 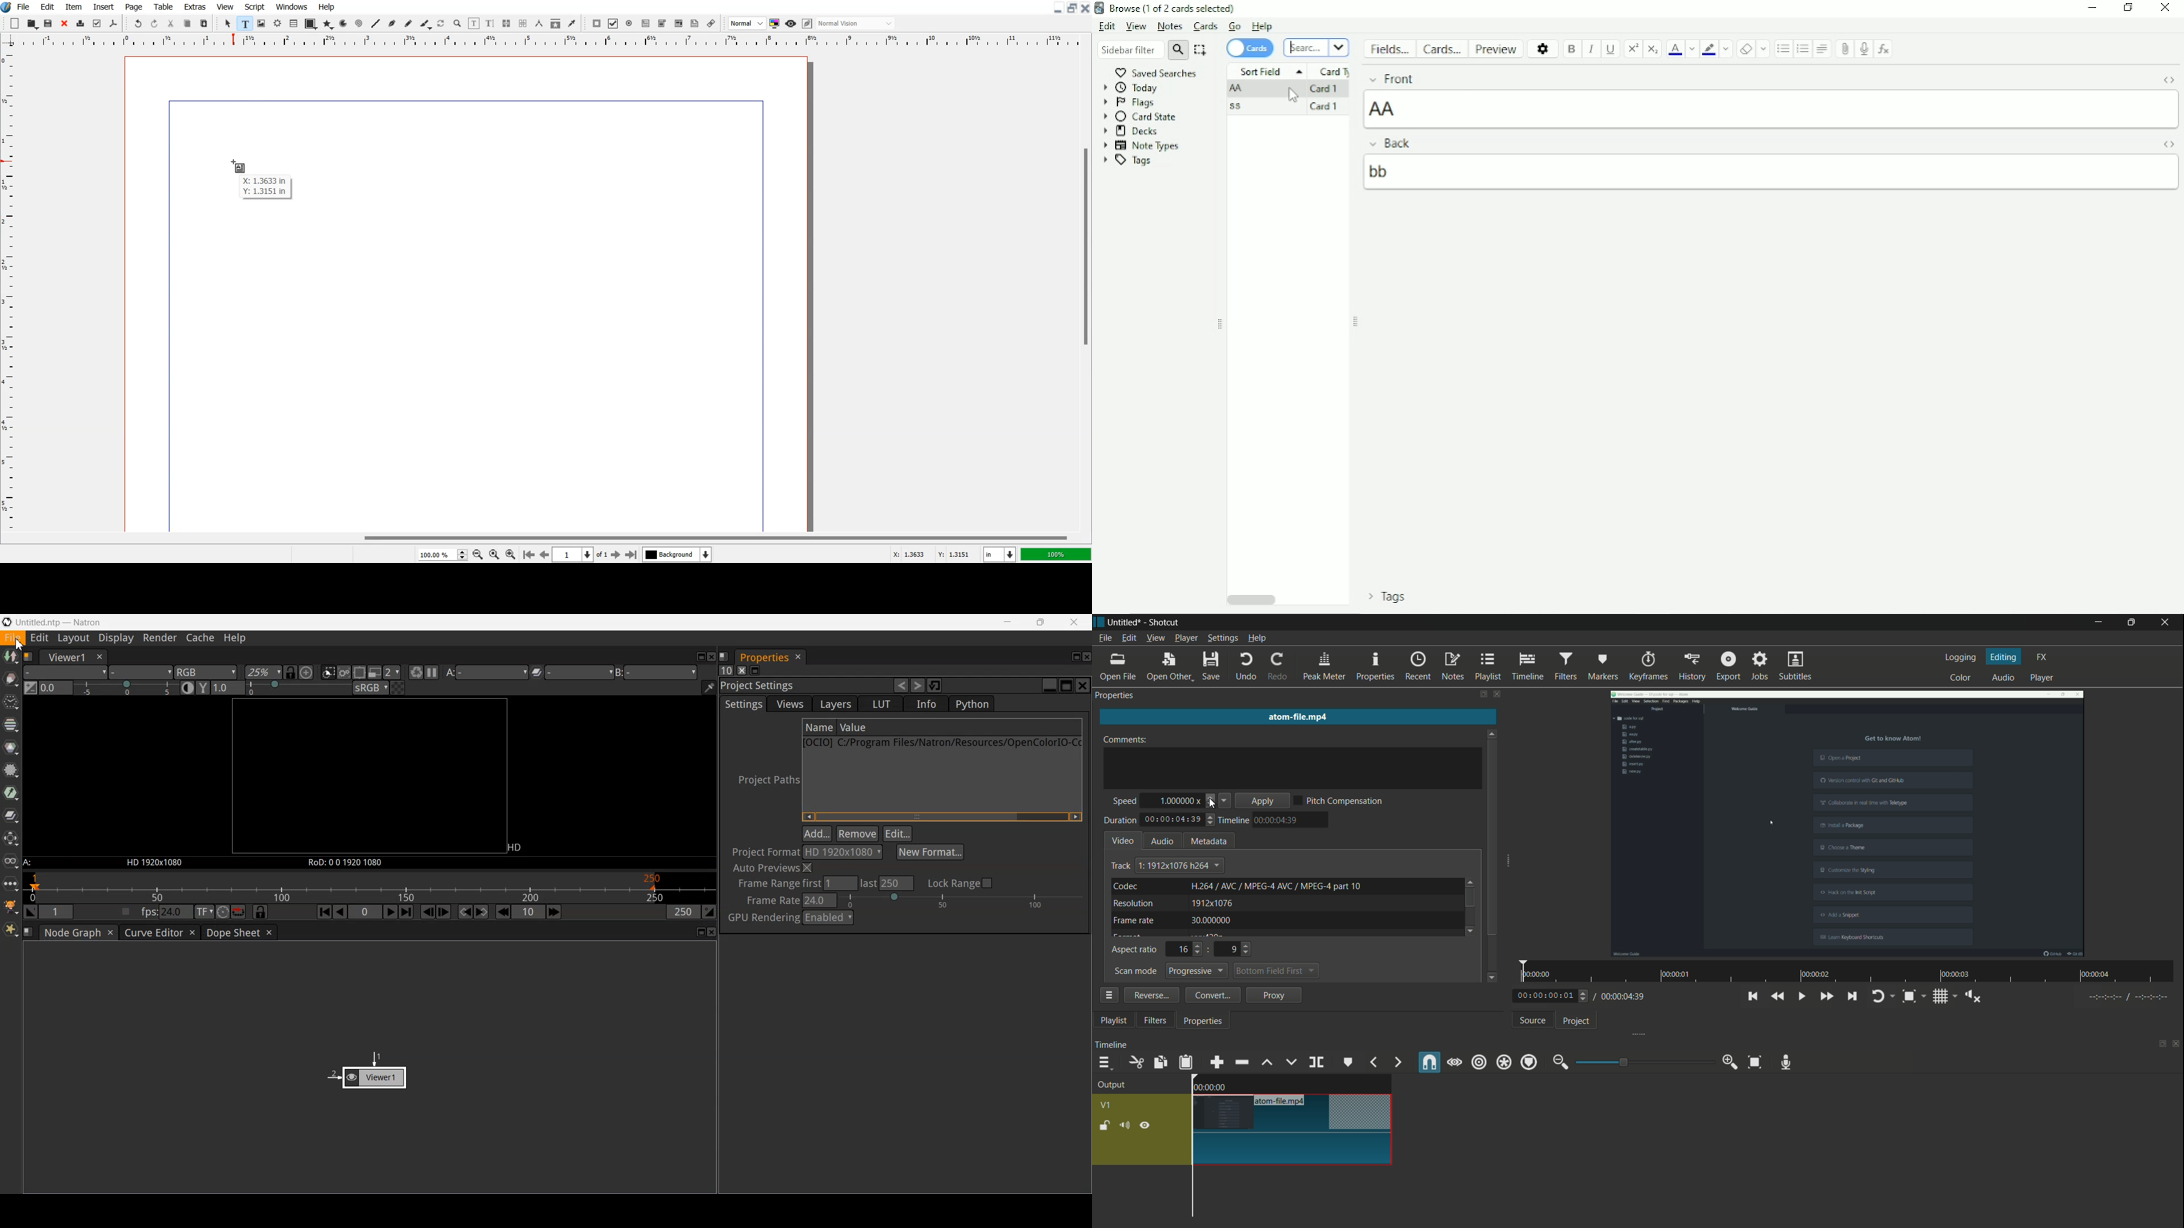 I want to click on Flags, so click(x=1129, y=103).